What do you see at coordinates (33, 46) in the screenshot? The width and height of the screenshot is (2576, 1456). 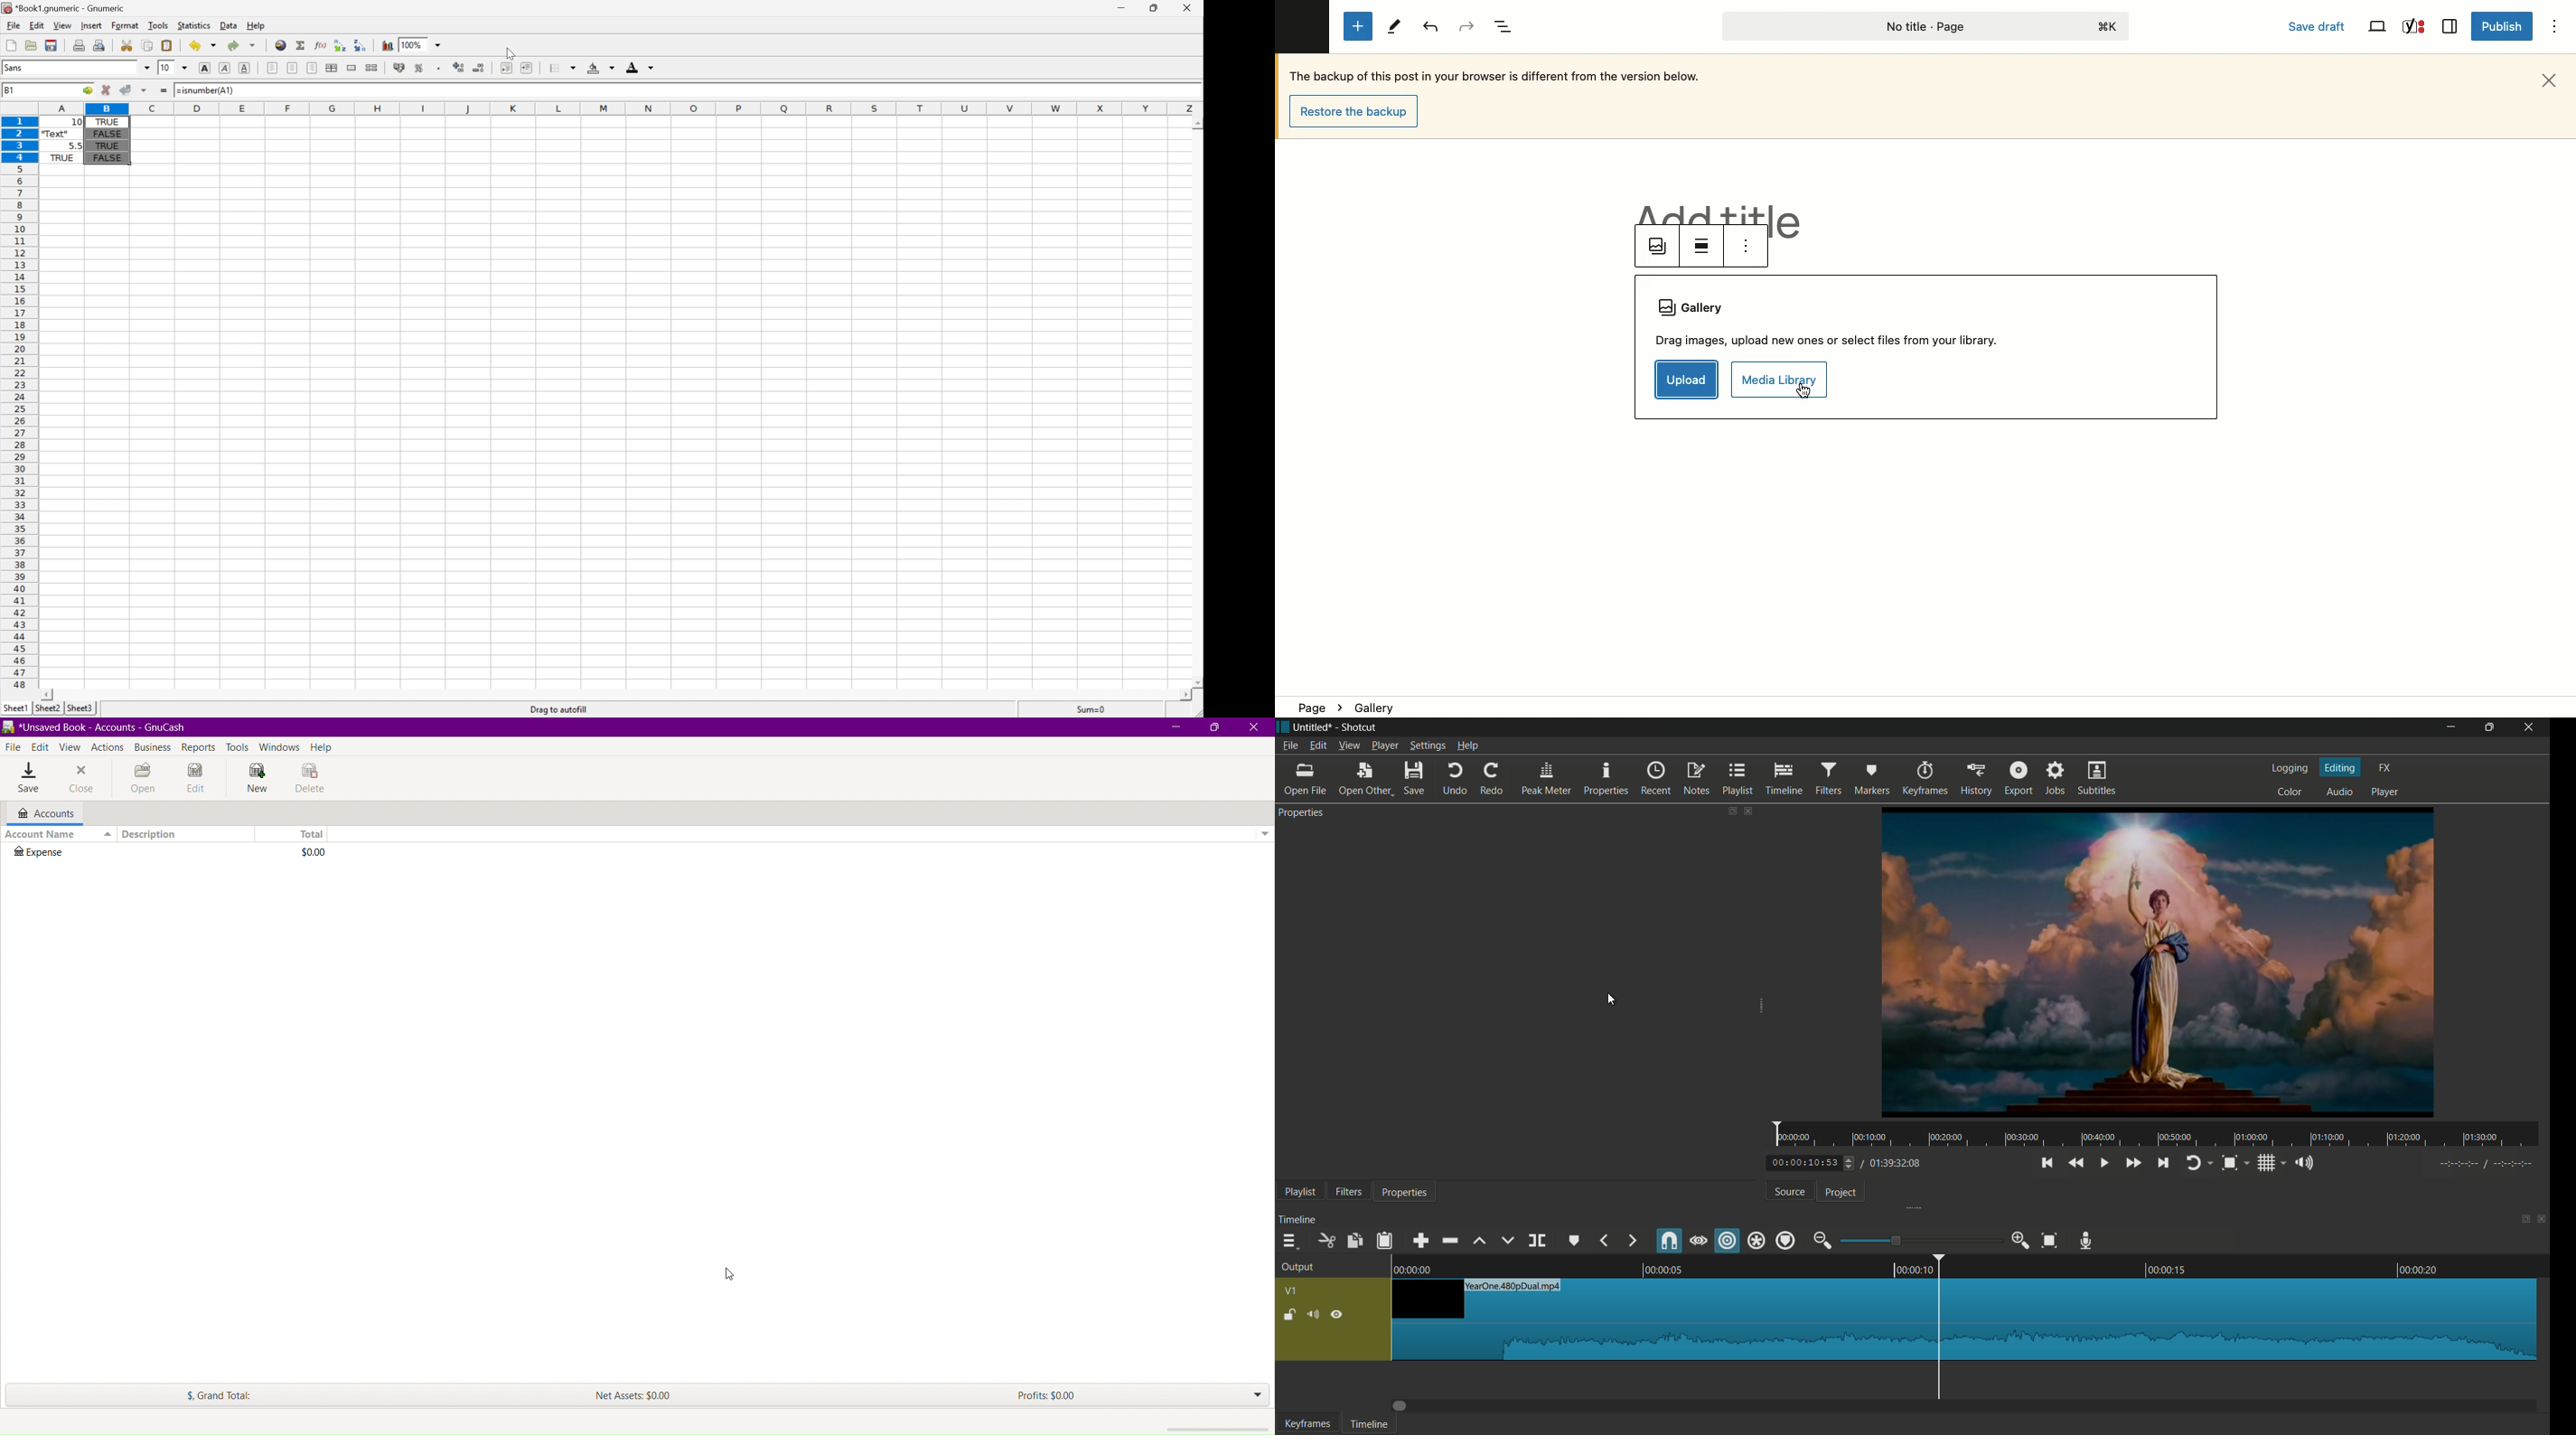 I see `Open a file` at bounding box center [33, 46].